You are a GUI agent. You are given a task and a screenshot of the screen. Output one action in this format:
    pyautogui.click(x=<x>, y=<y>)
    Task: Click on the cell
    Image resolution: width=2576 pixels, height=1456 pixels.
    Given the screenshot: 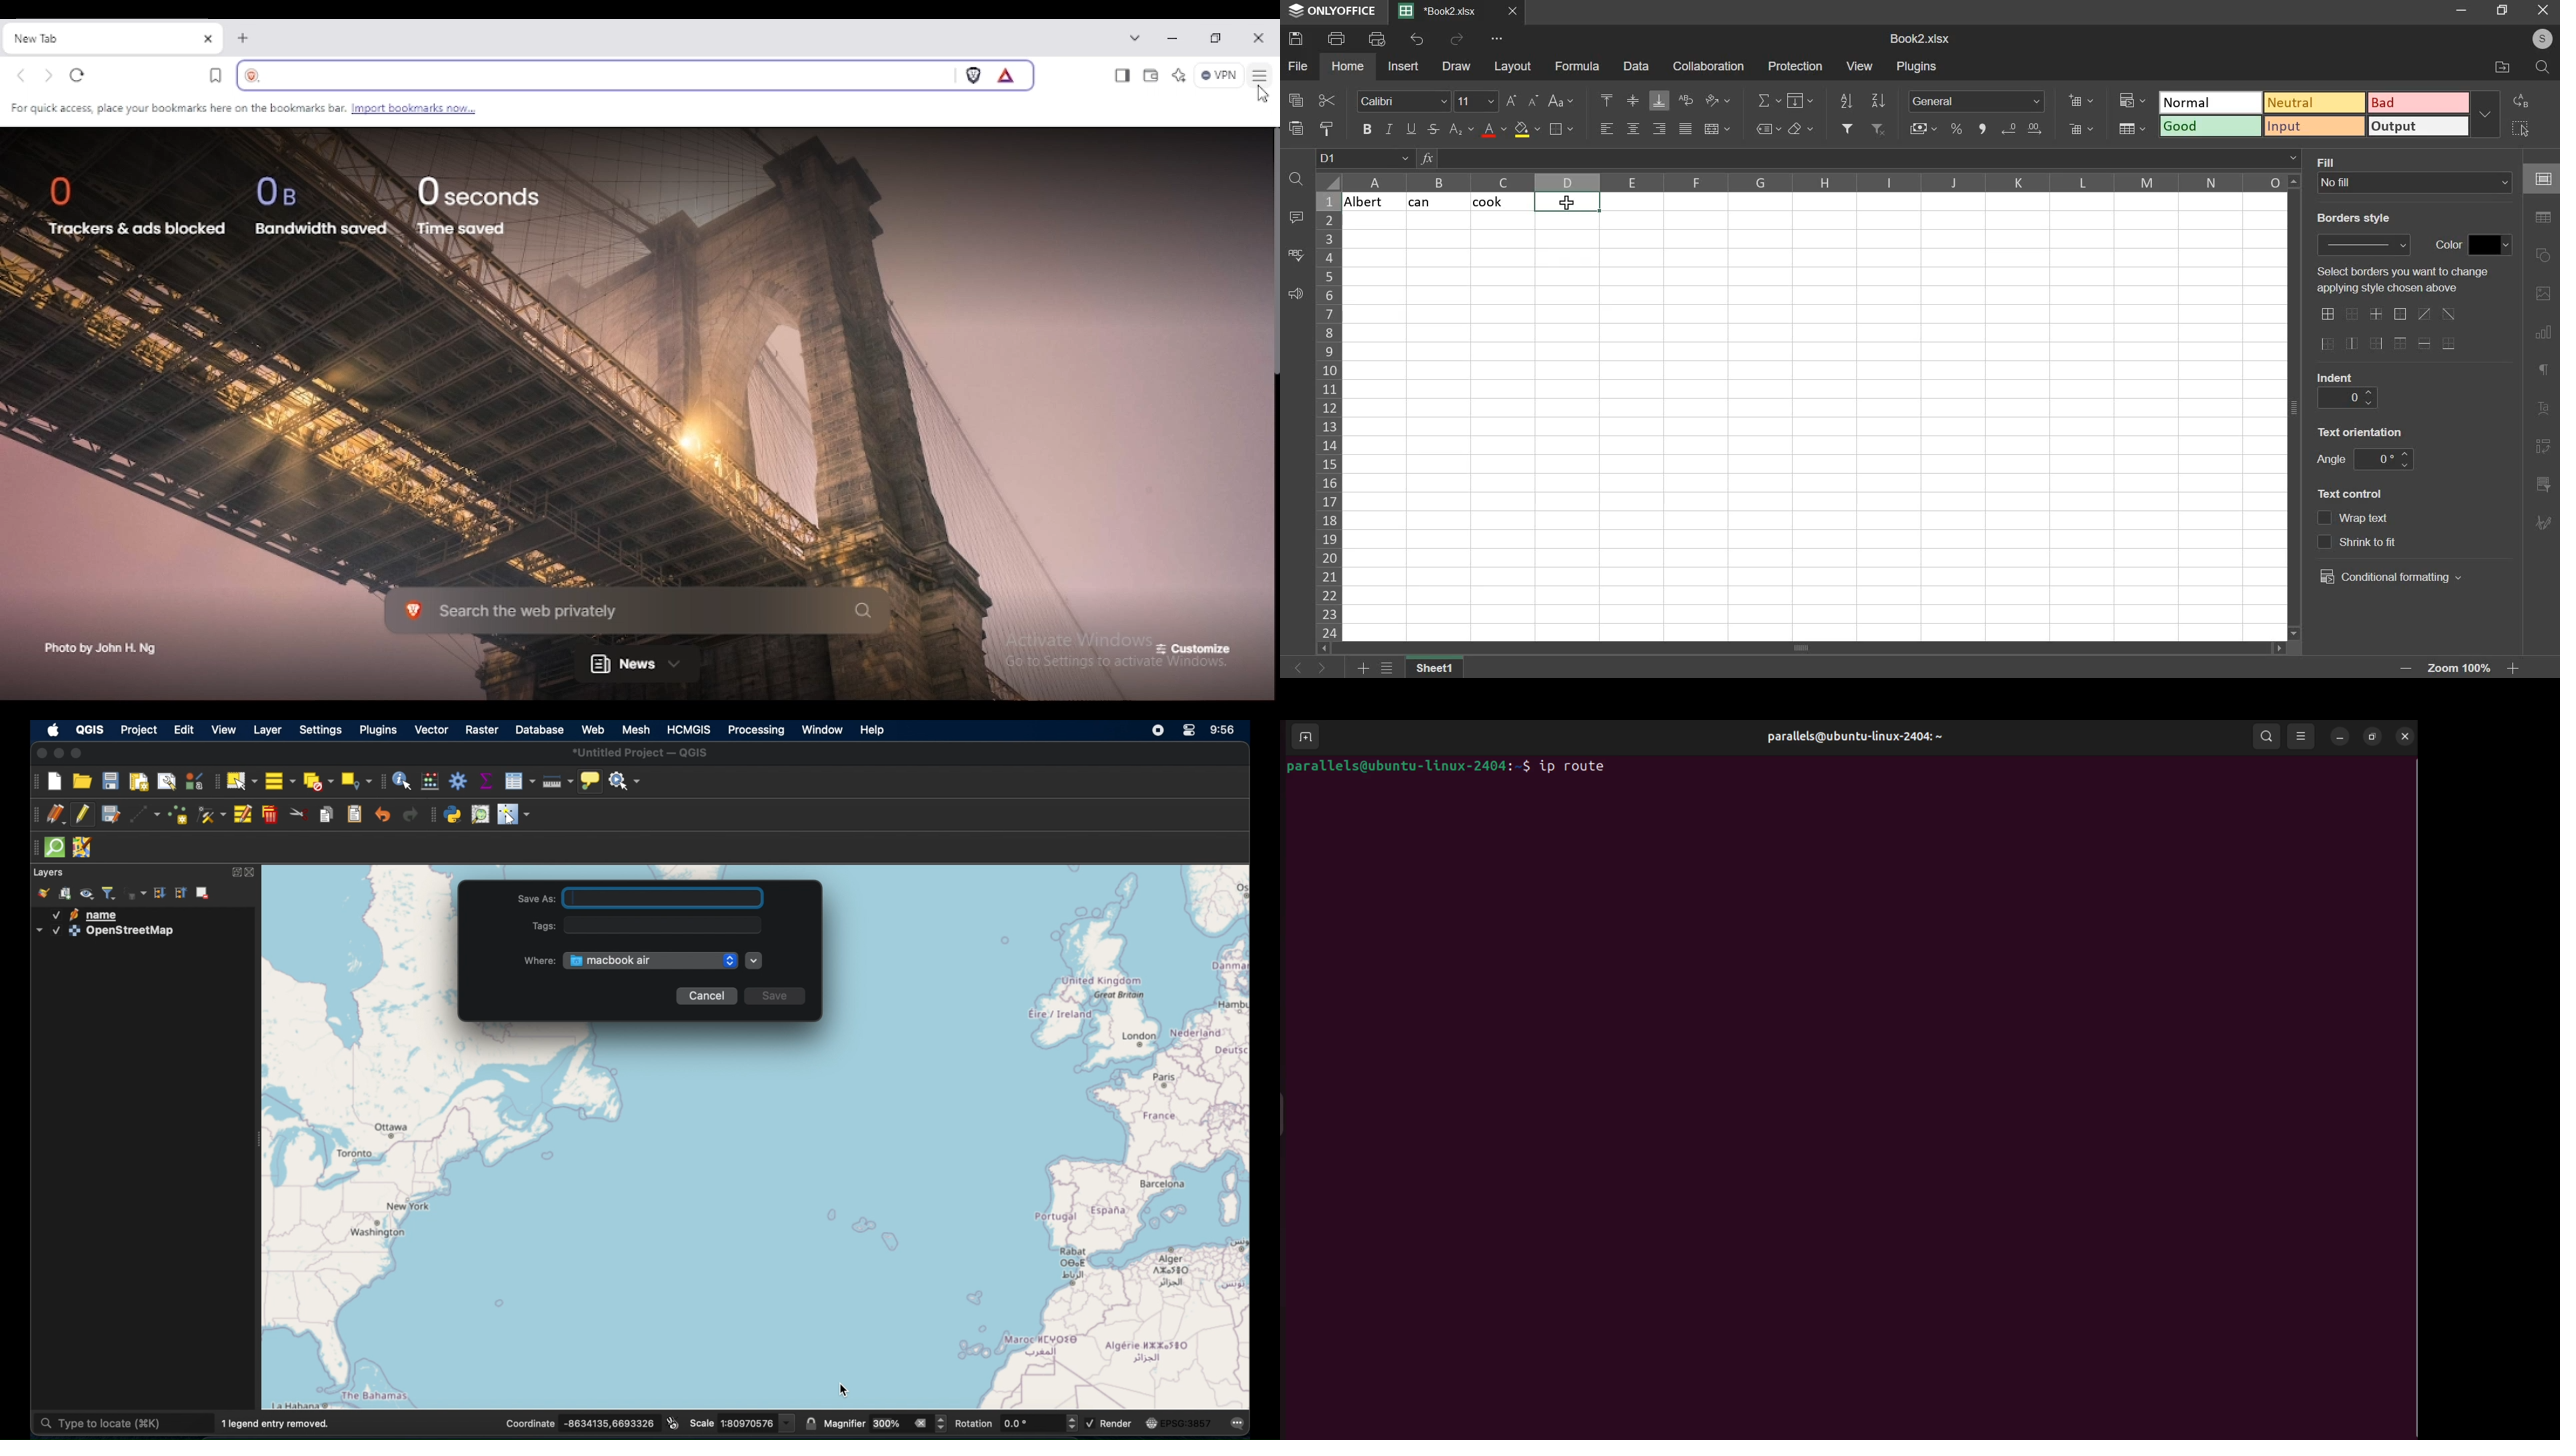 What is the action you would take?
    pyautogui.click(x=2541, y=180)
    